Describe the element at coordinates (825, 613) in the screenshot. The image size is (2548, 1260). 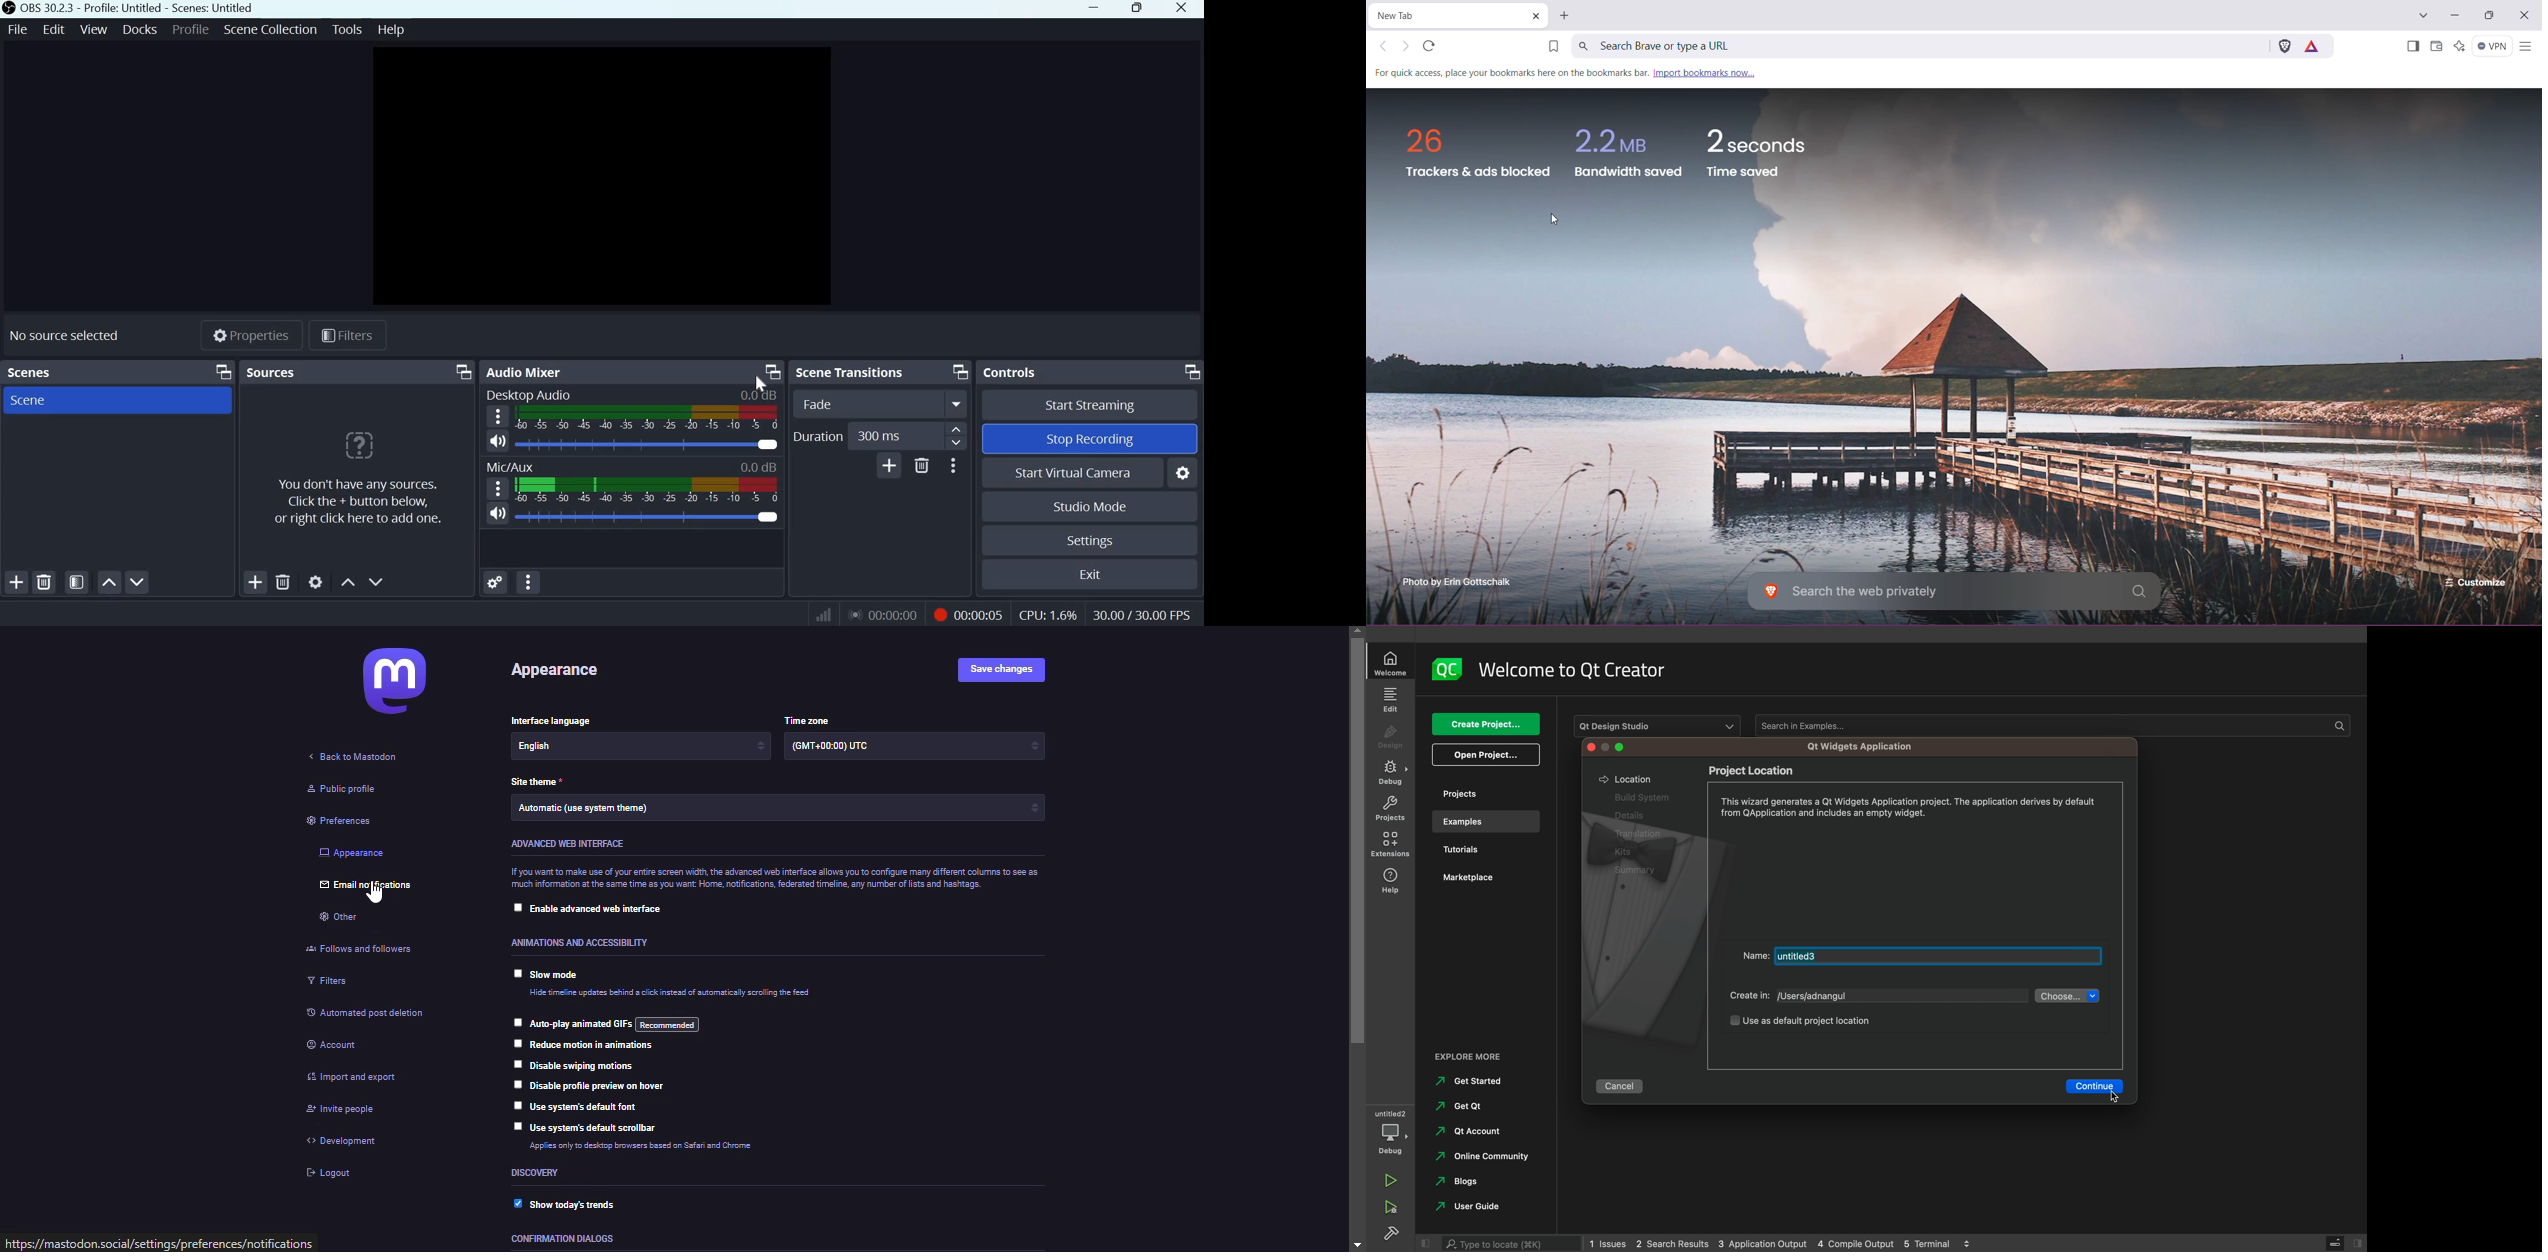
I see `Connection Status Indicator` at that location.